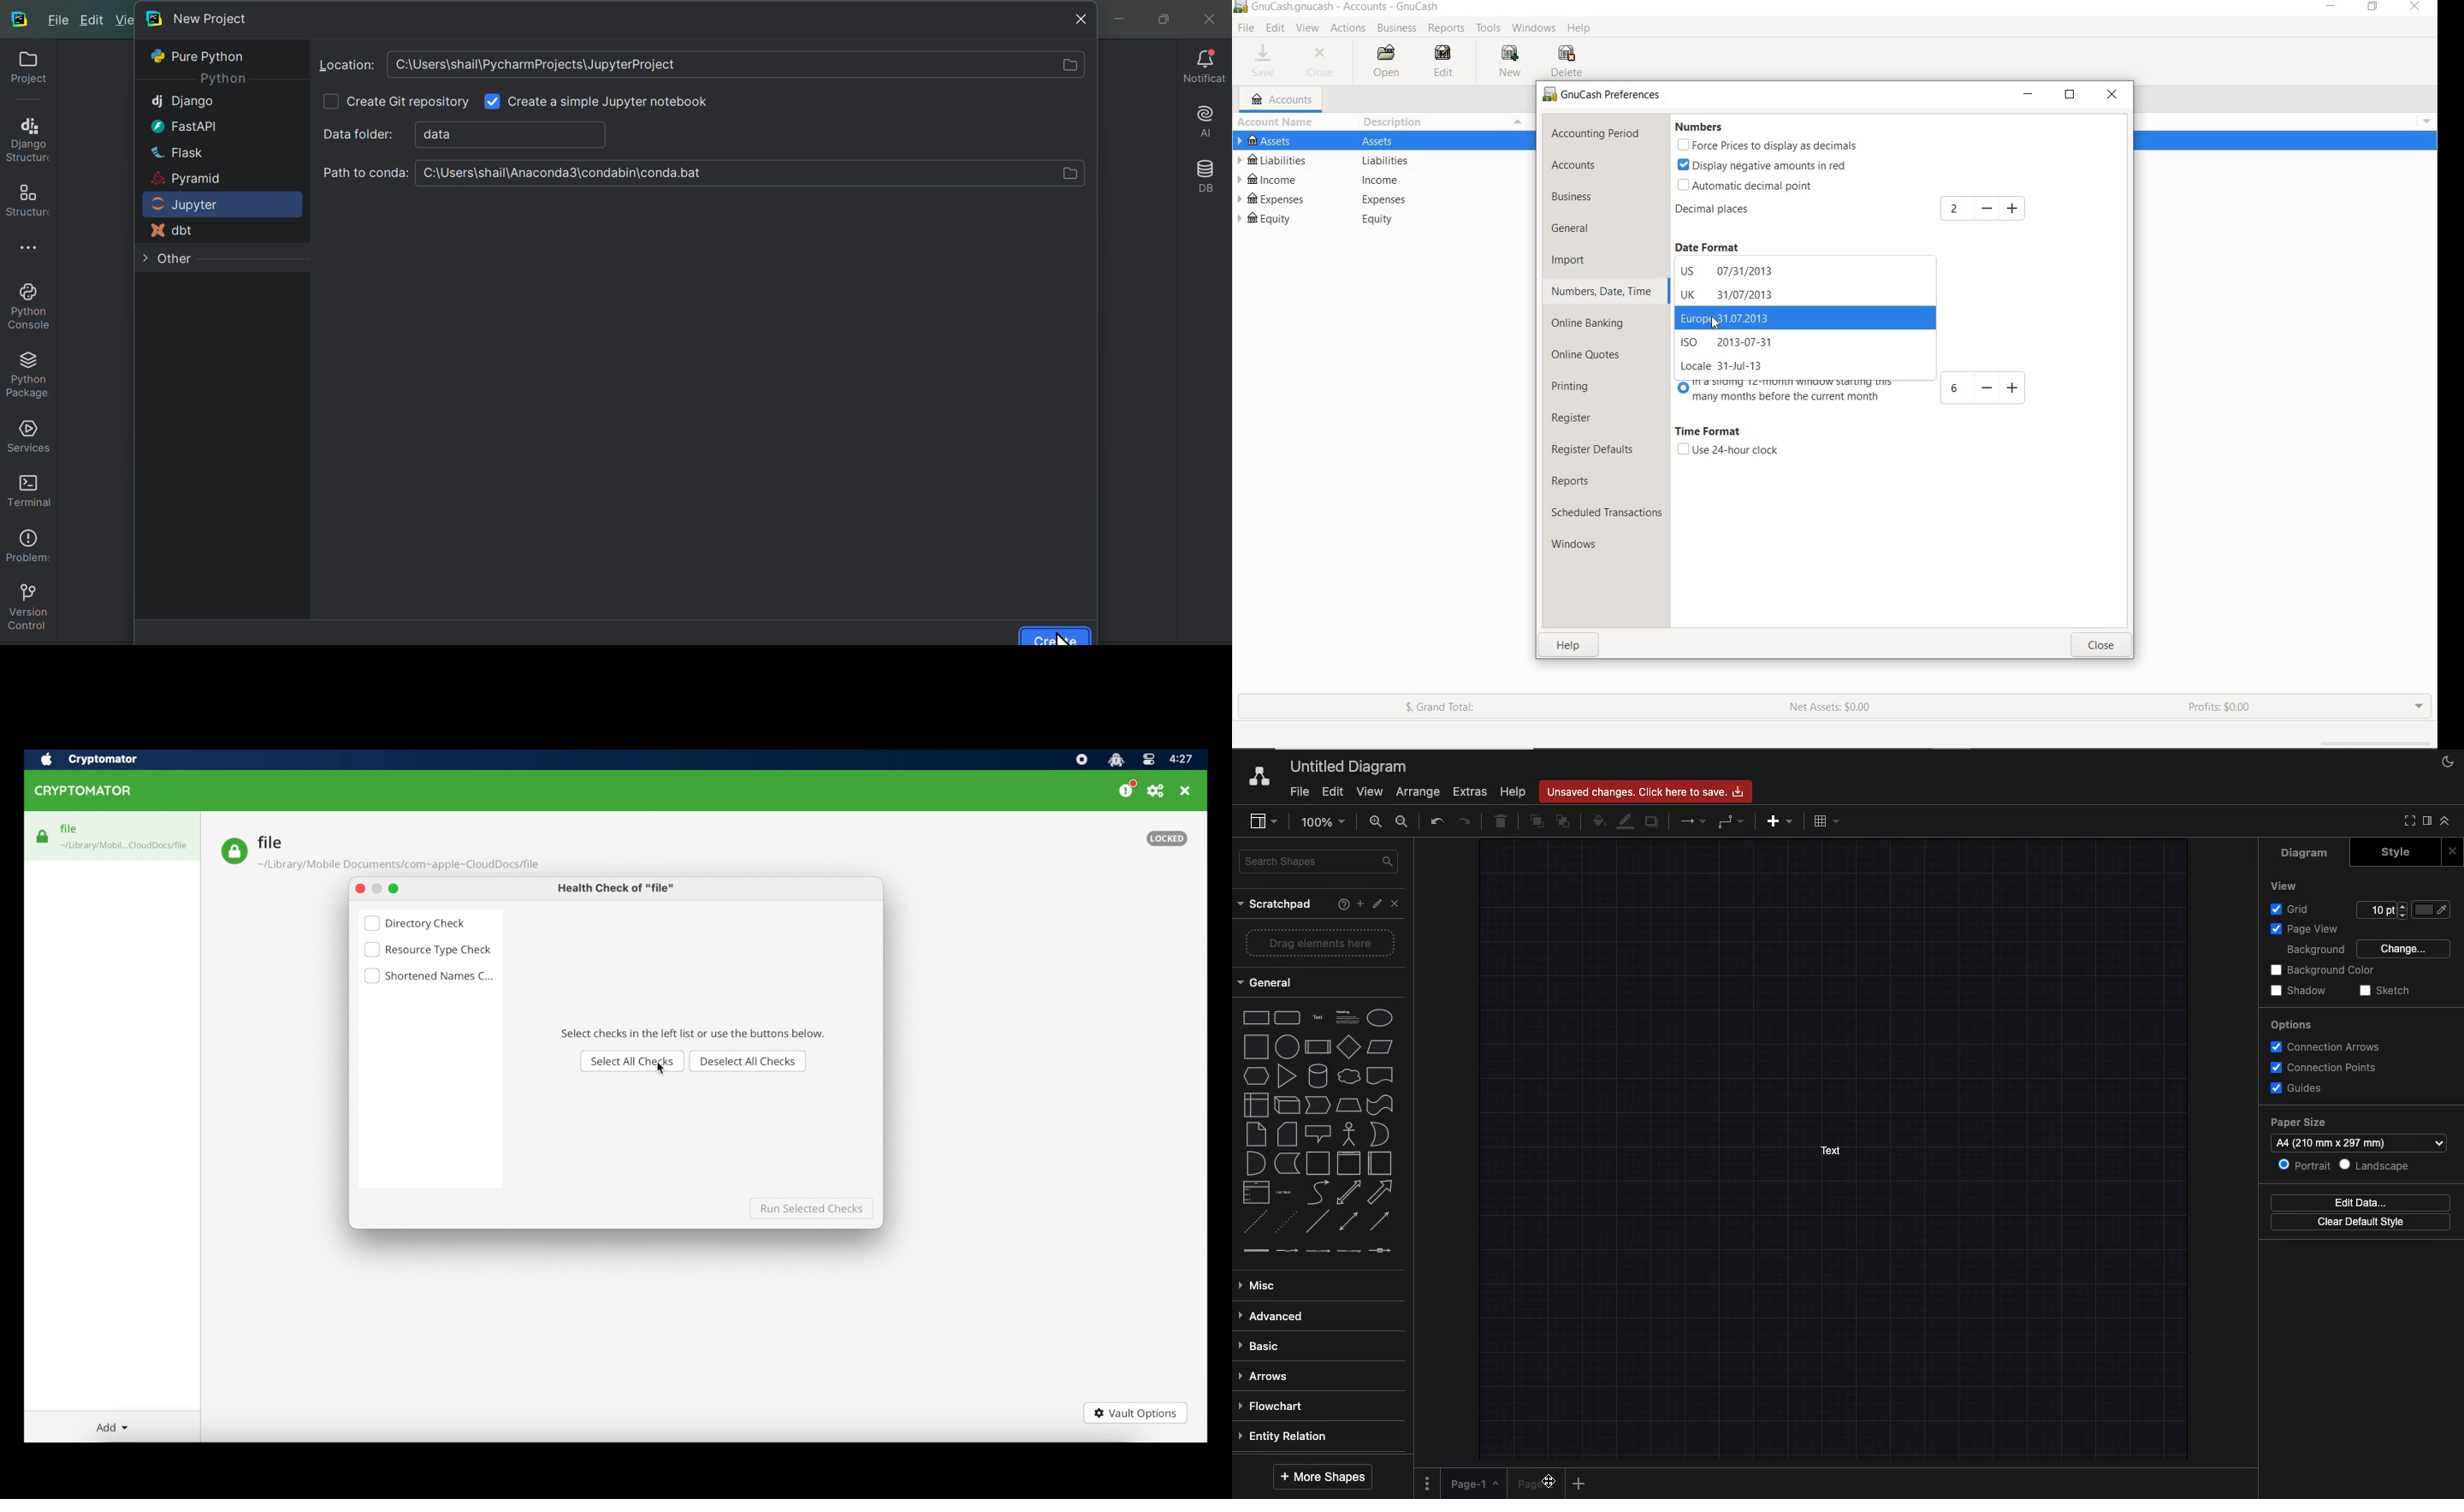 This screenshot has width=2464, height=1512. Describe the element at coordinates (1396, 28) in the screenshot. I see `BUSIINESS` at that location.